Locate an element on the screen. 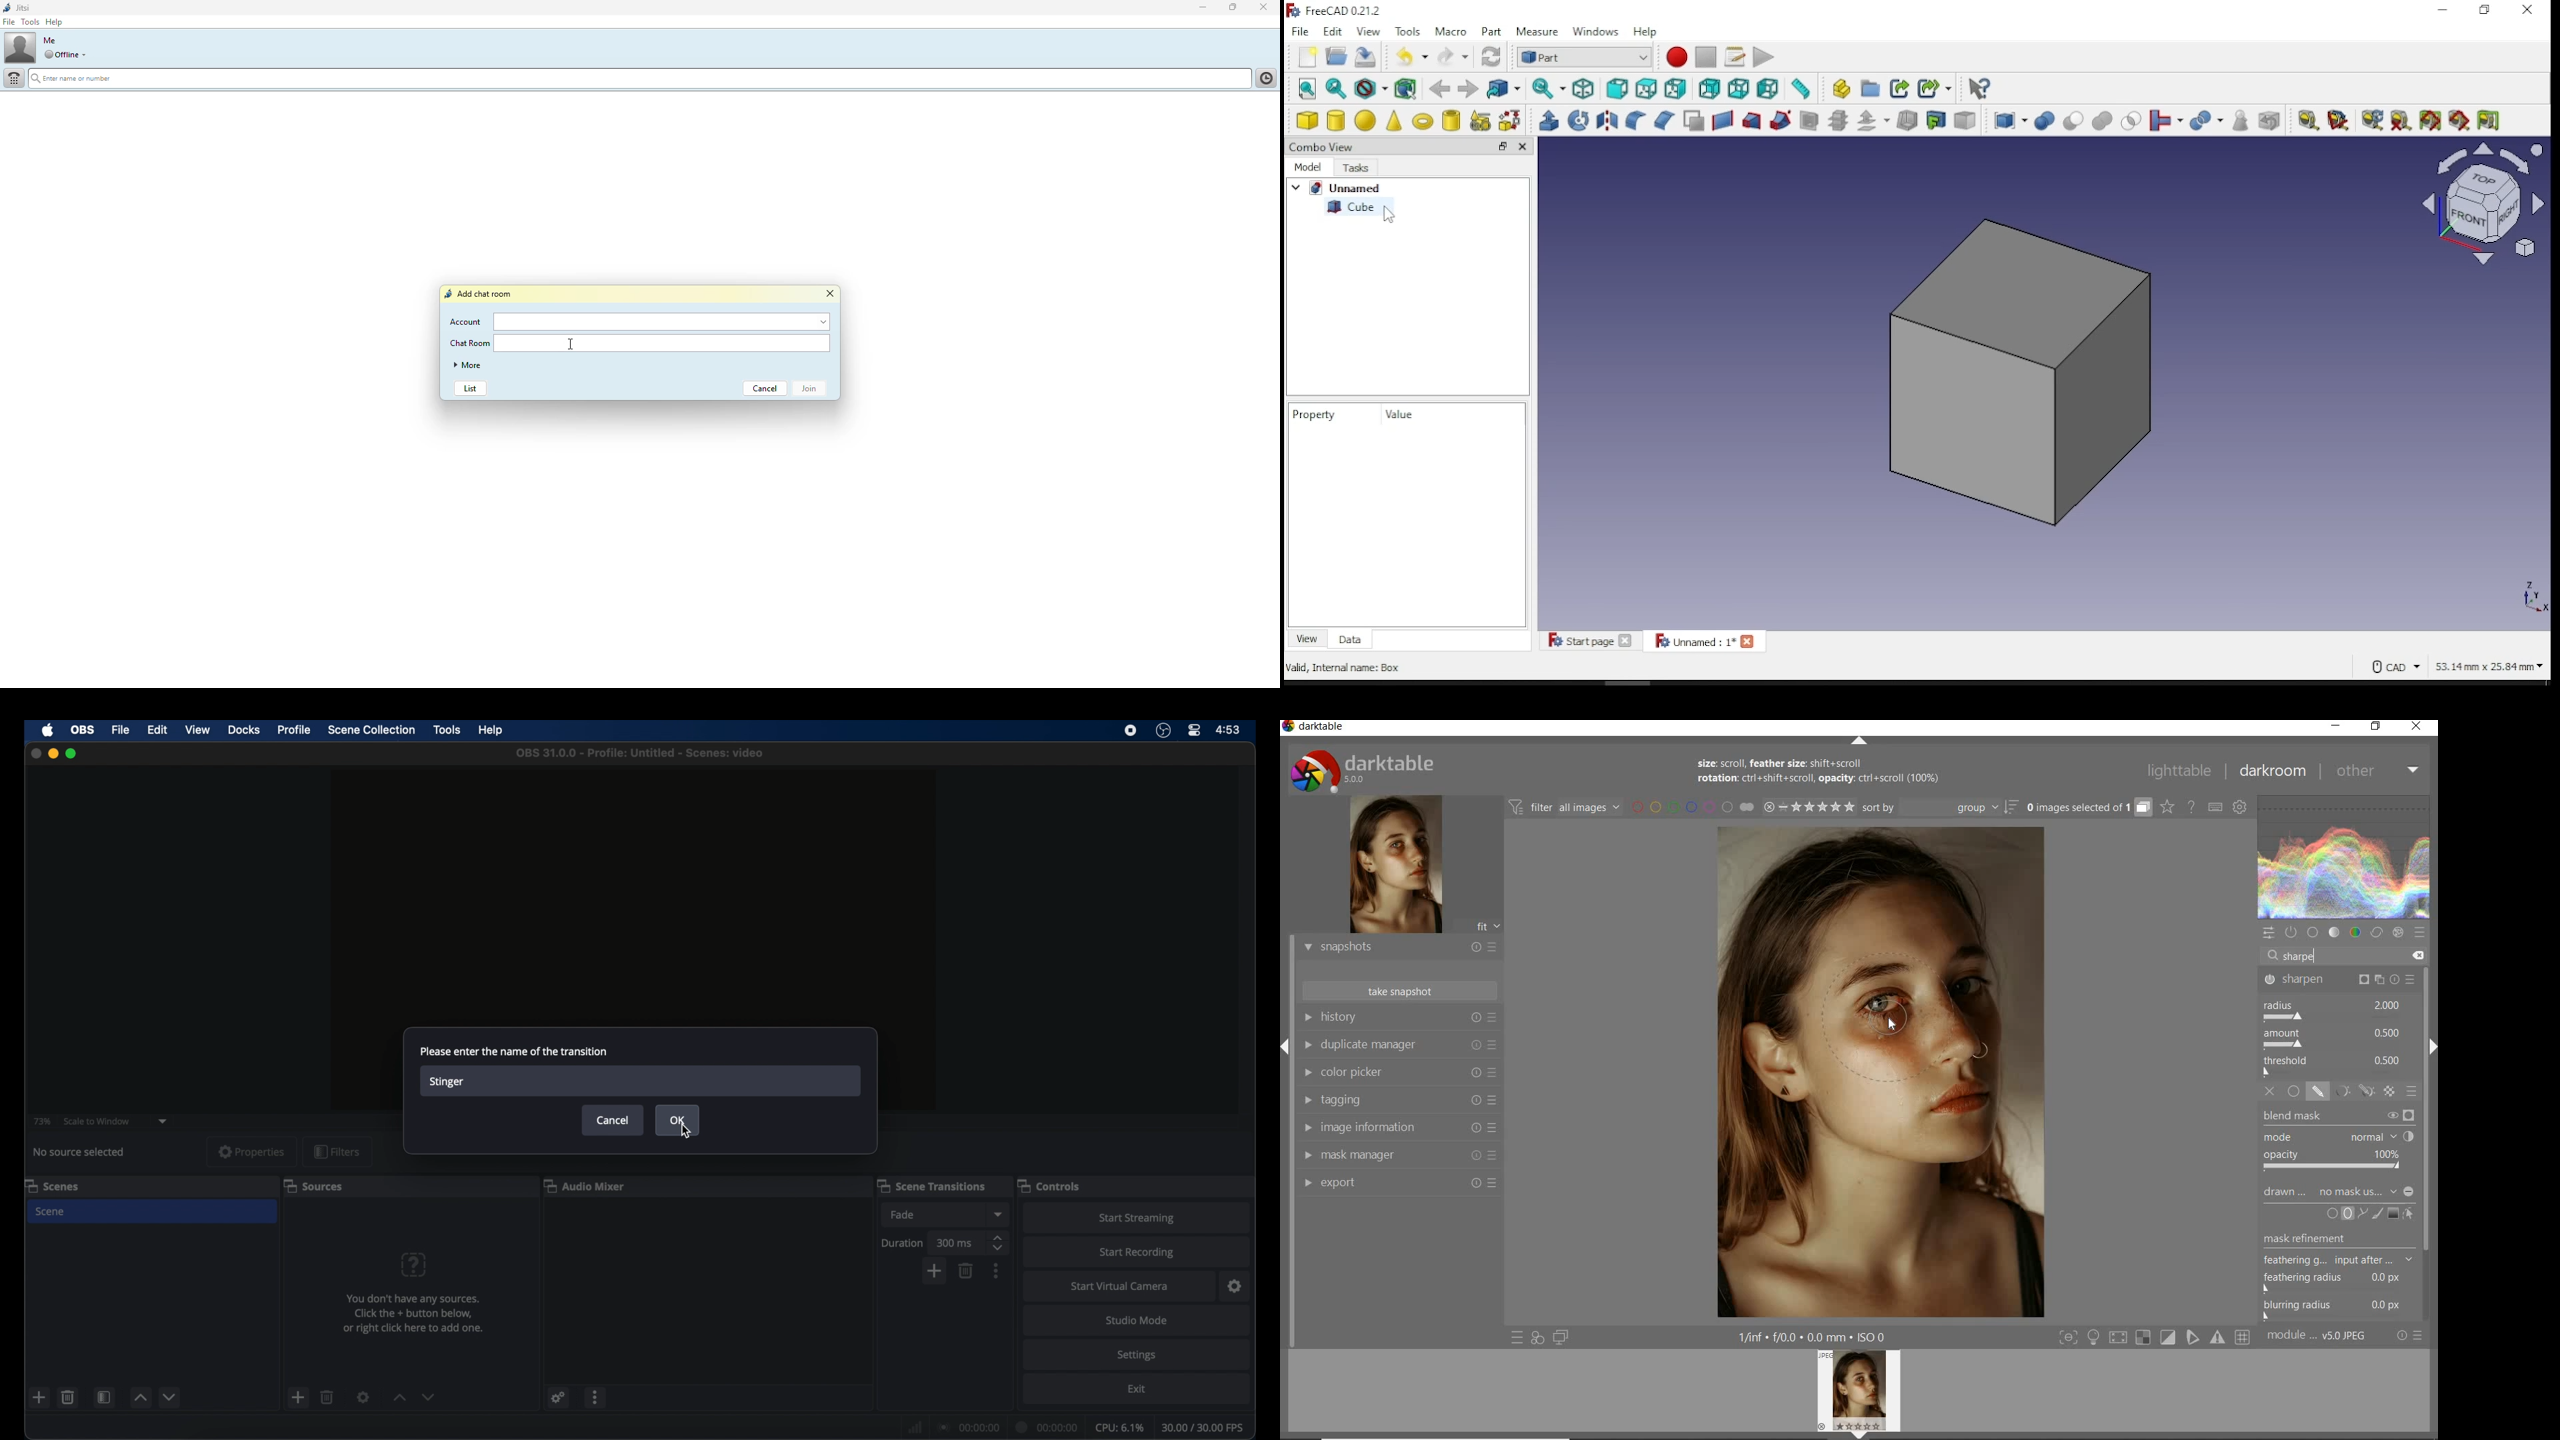 Image resolution: width=2576 pixels, height=1456 pixels. toggle delta is located at coordinates (2490, 120).